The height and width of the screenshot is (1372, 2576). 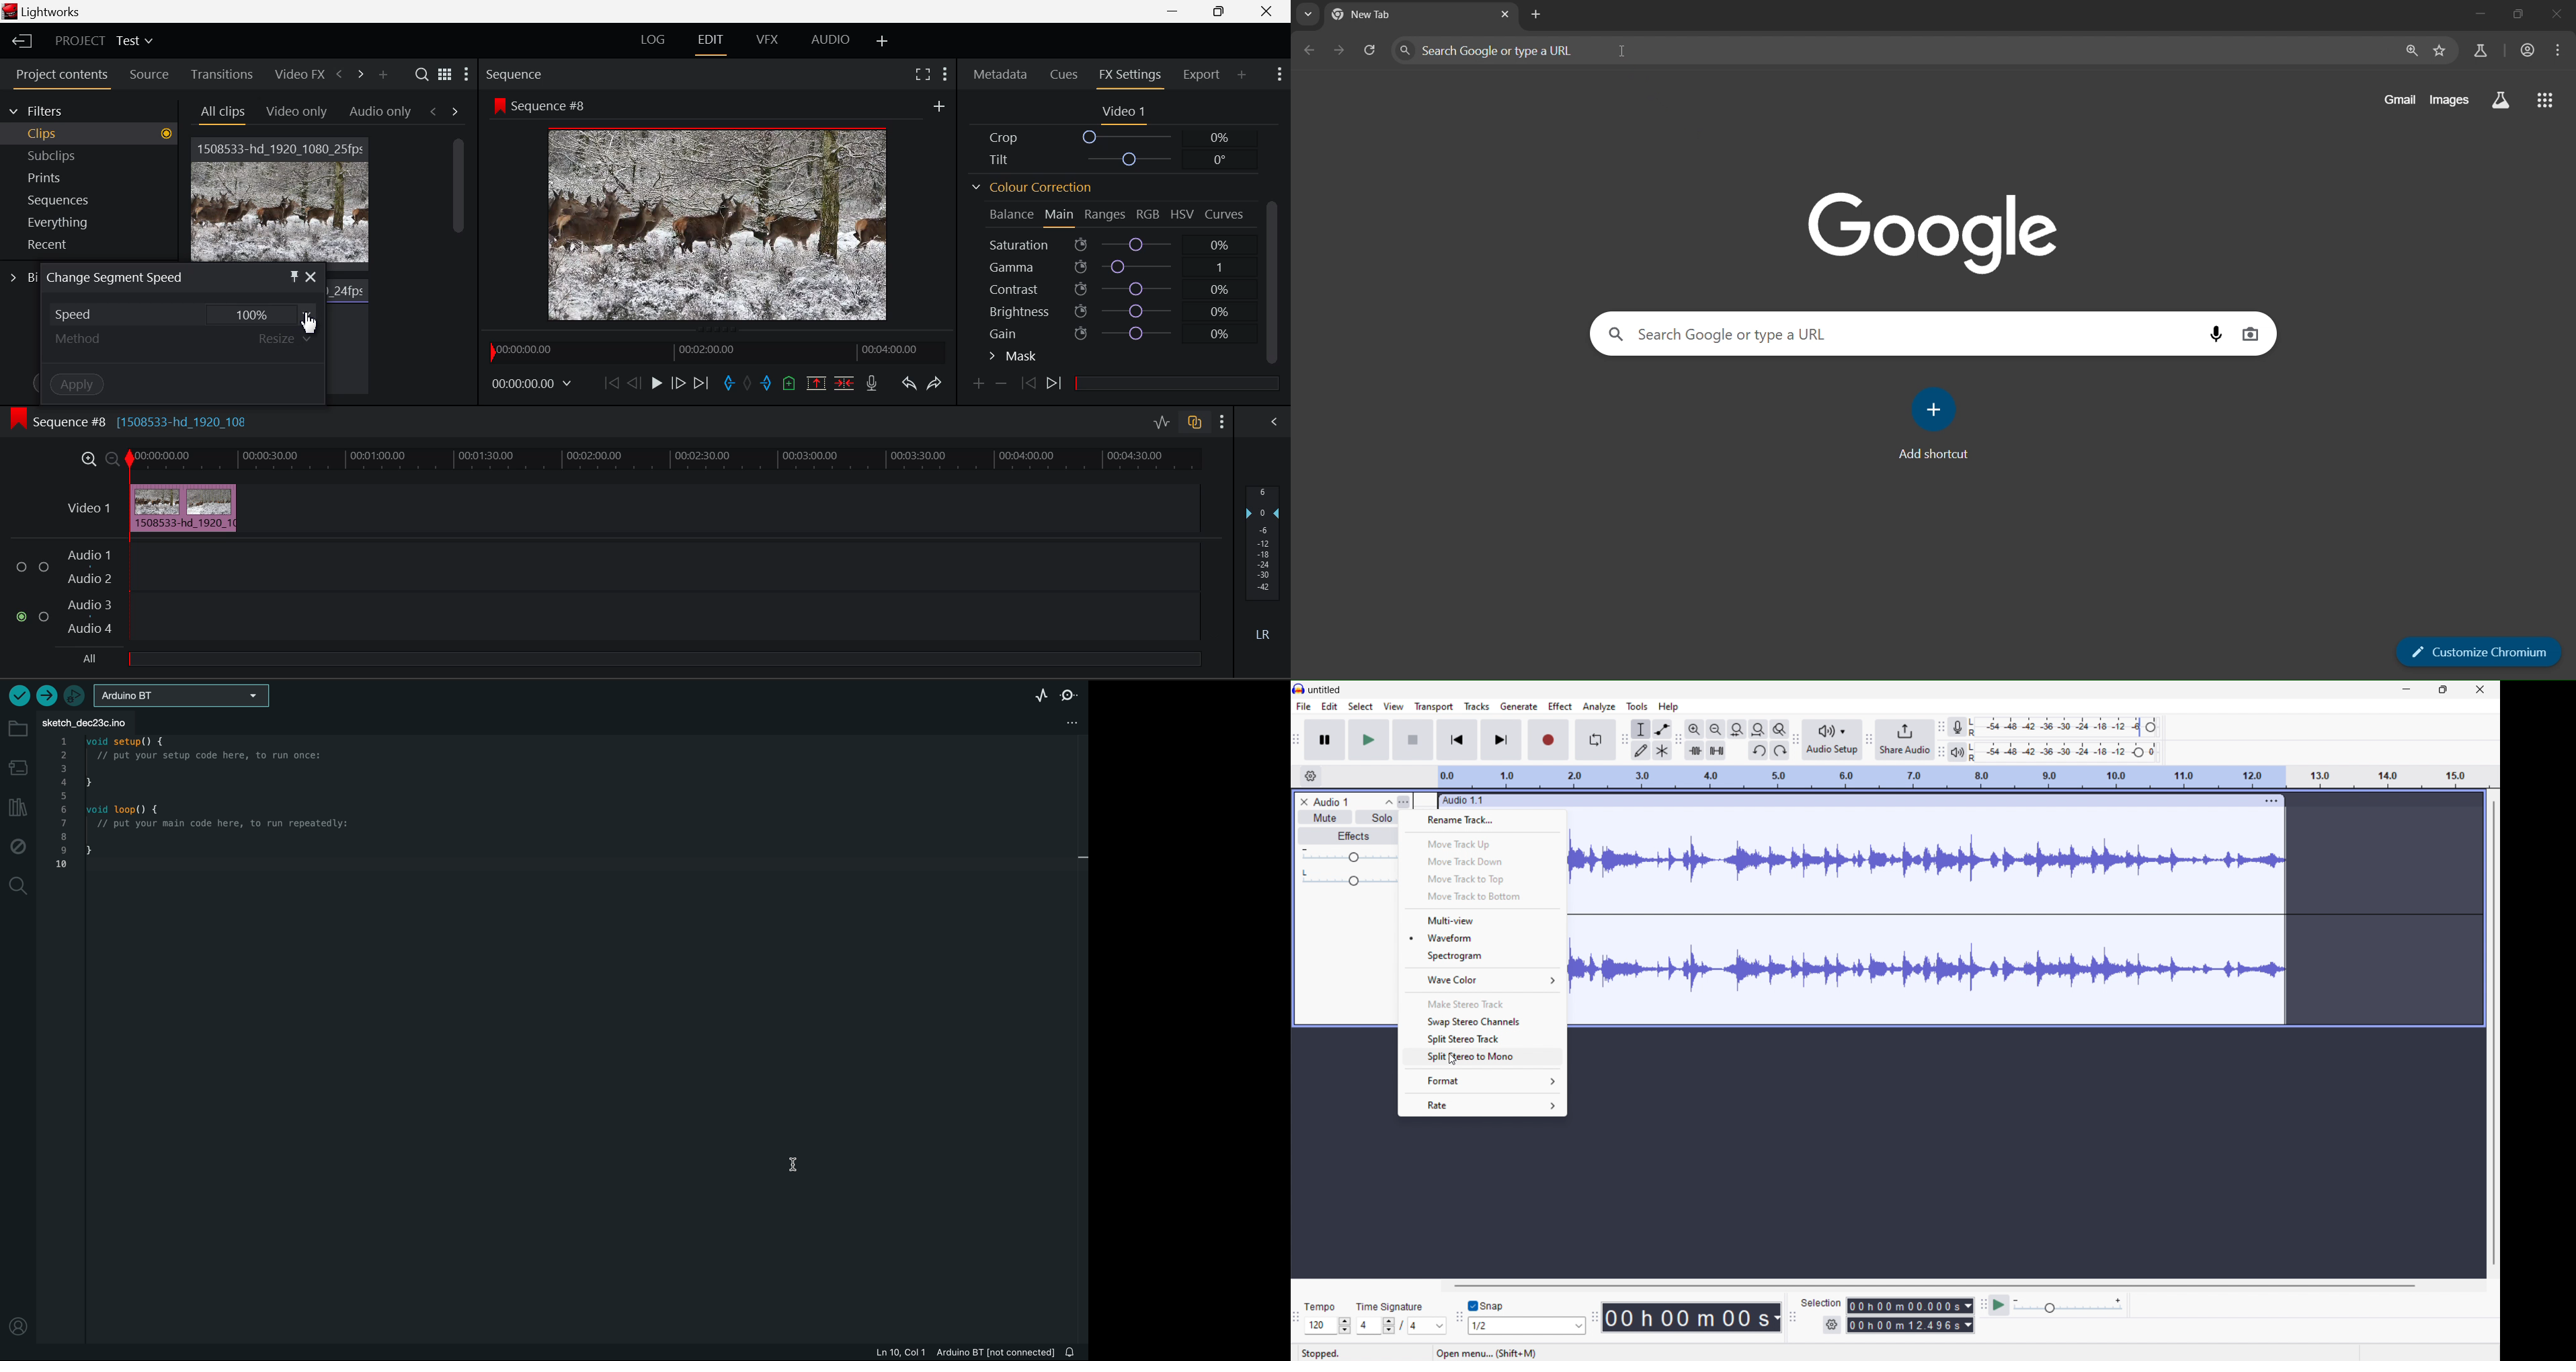 What do you see at coordinates (1452, 1057) in the screenshot?
I see `cursor` at bounding box center [1452, 1057].